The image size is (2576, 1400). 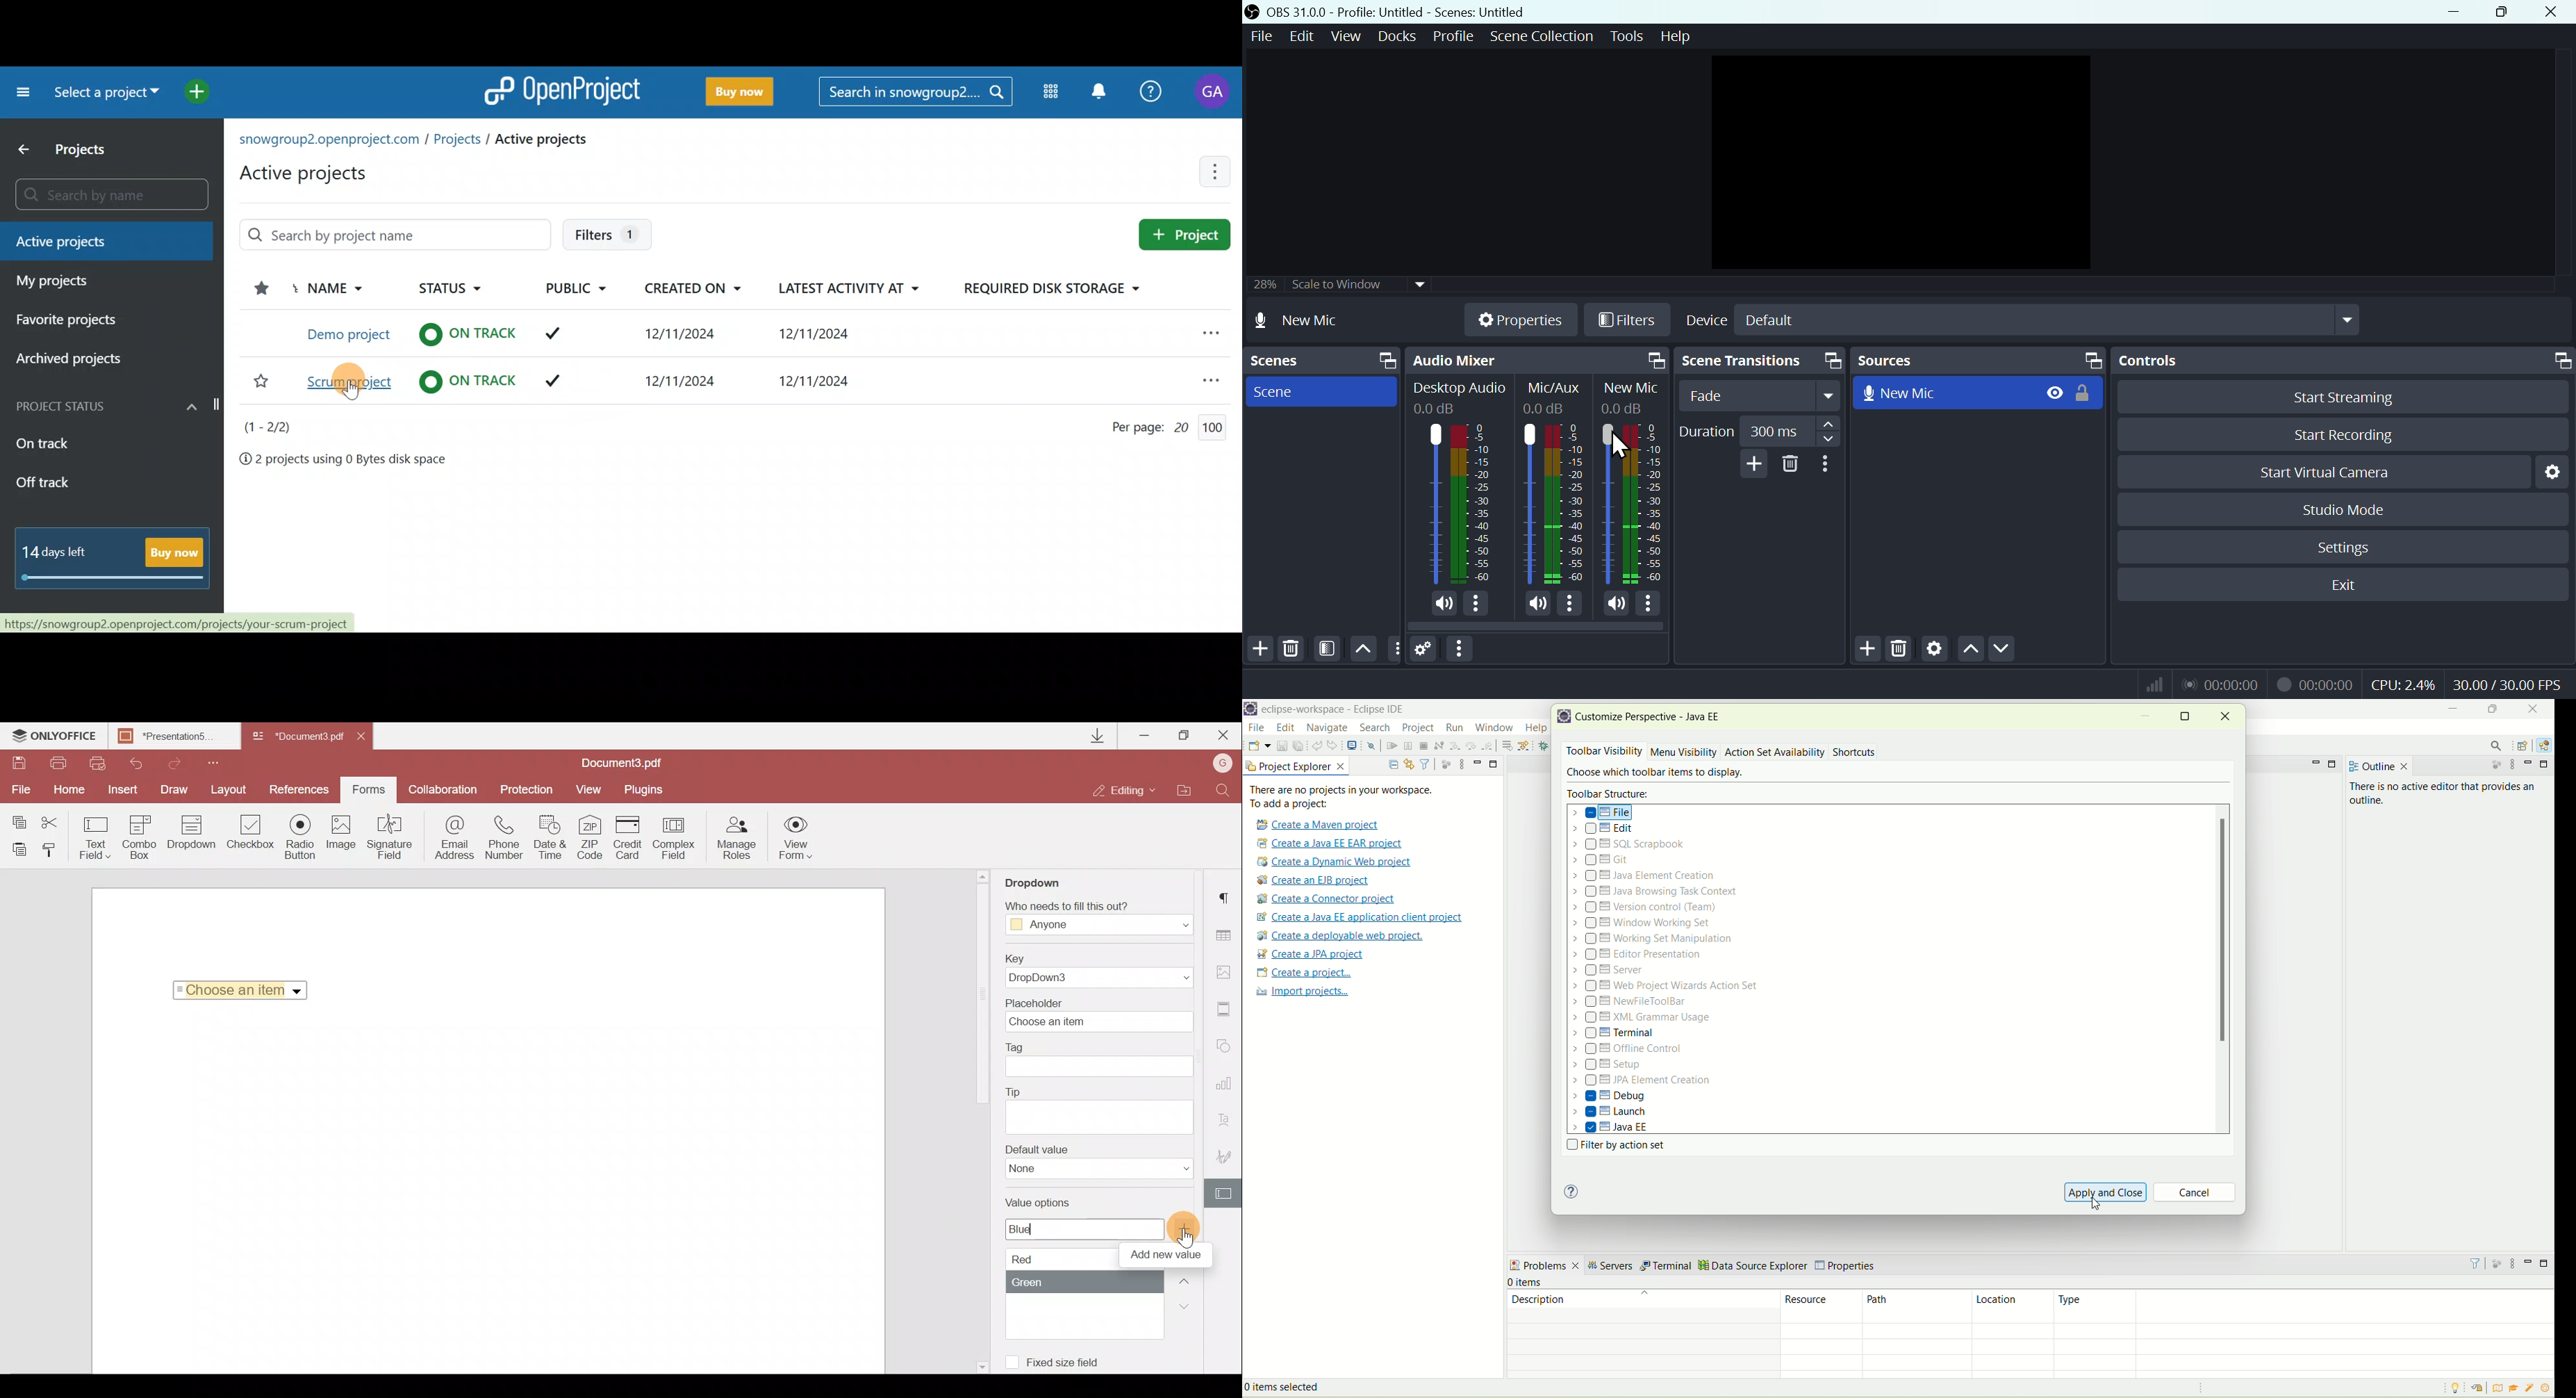 What do you see at coordinates (2054, 392) in the screenshot?
I see `Hide/Display` at bounding box center [2054, 392].